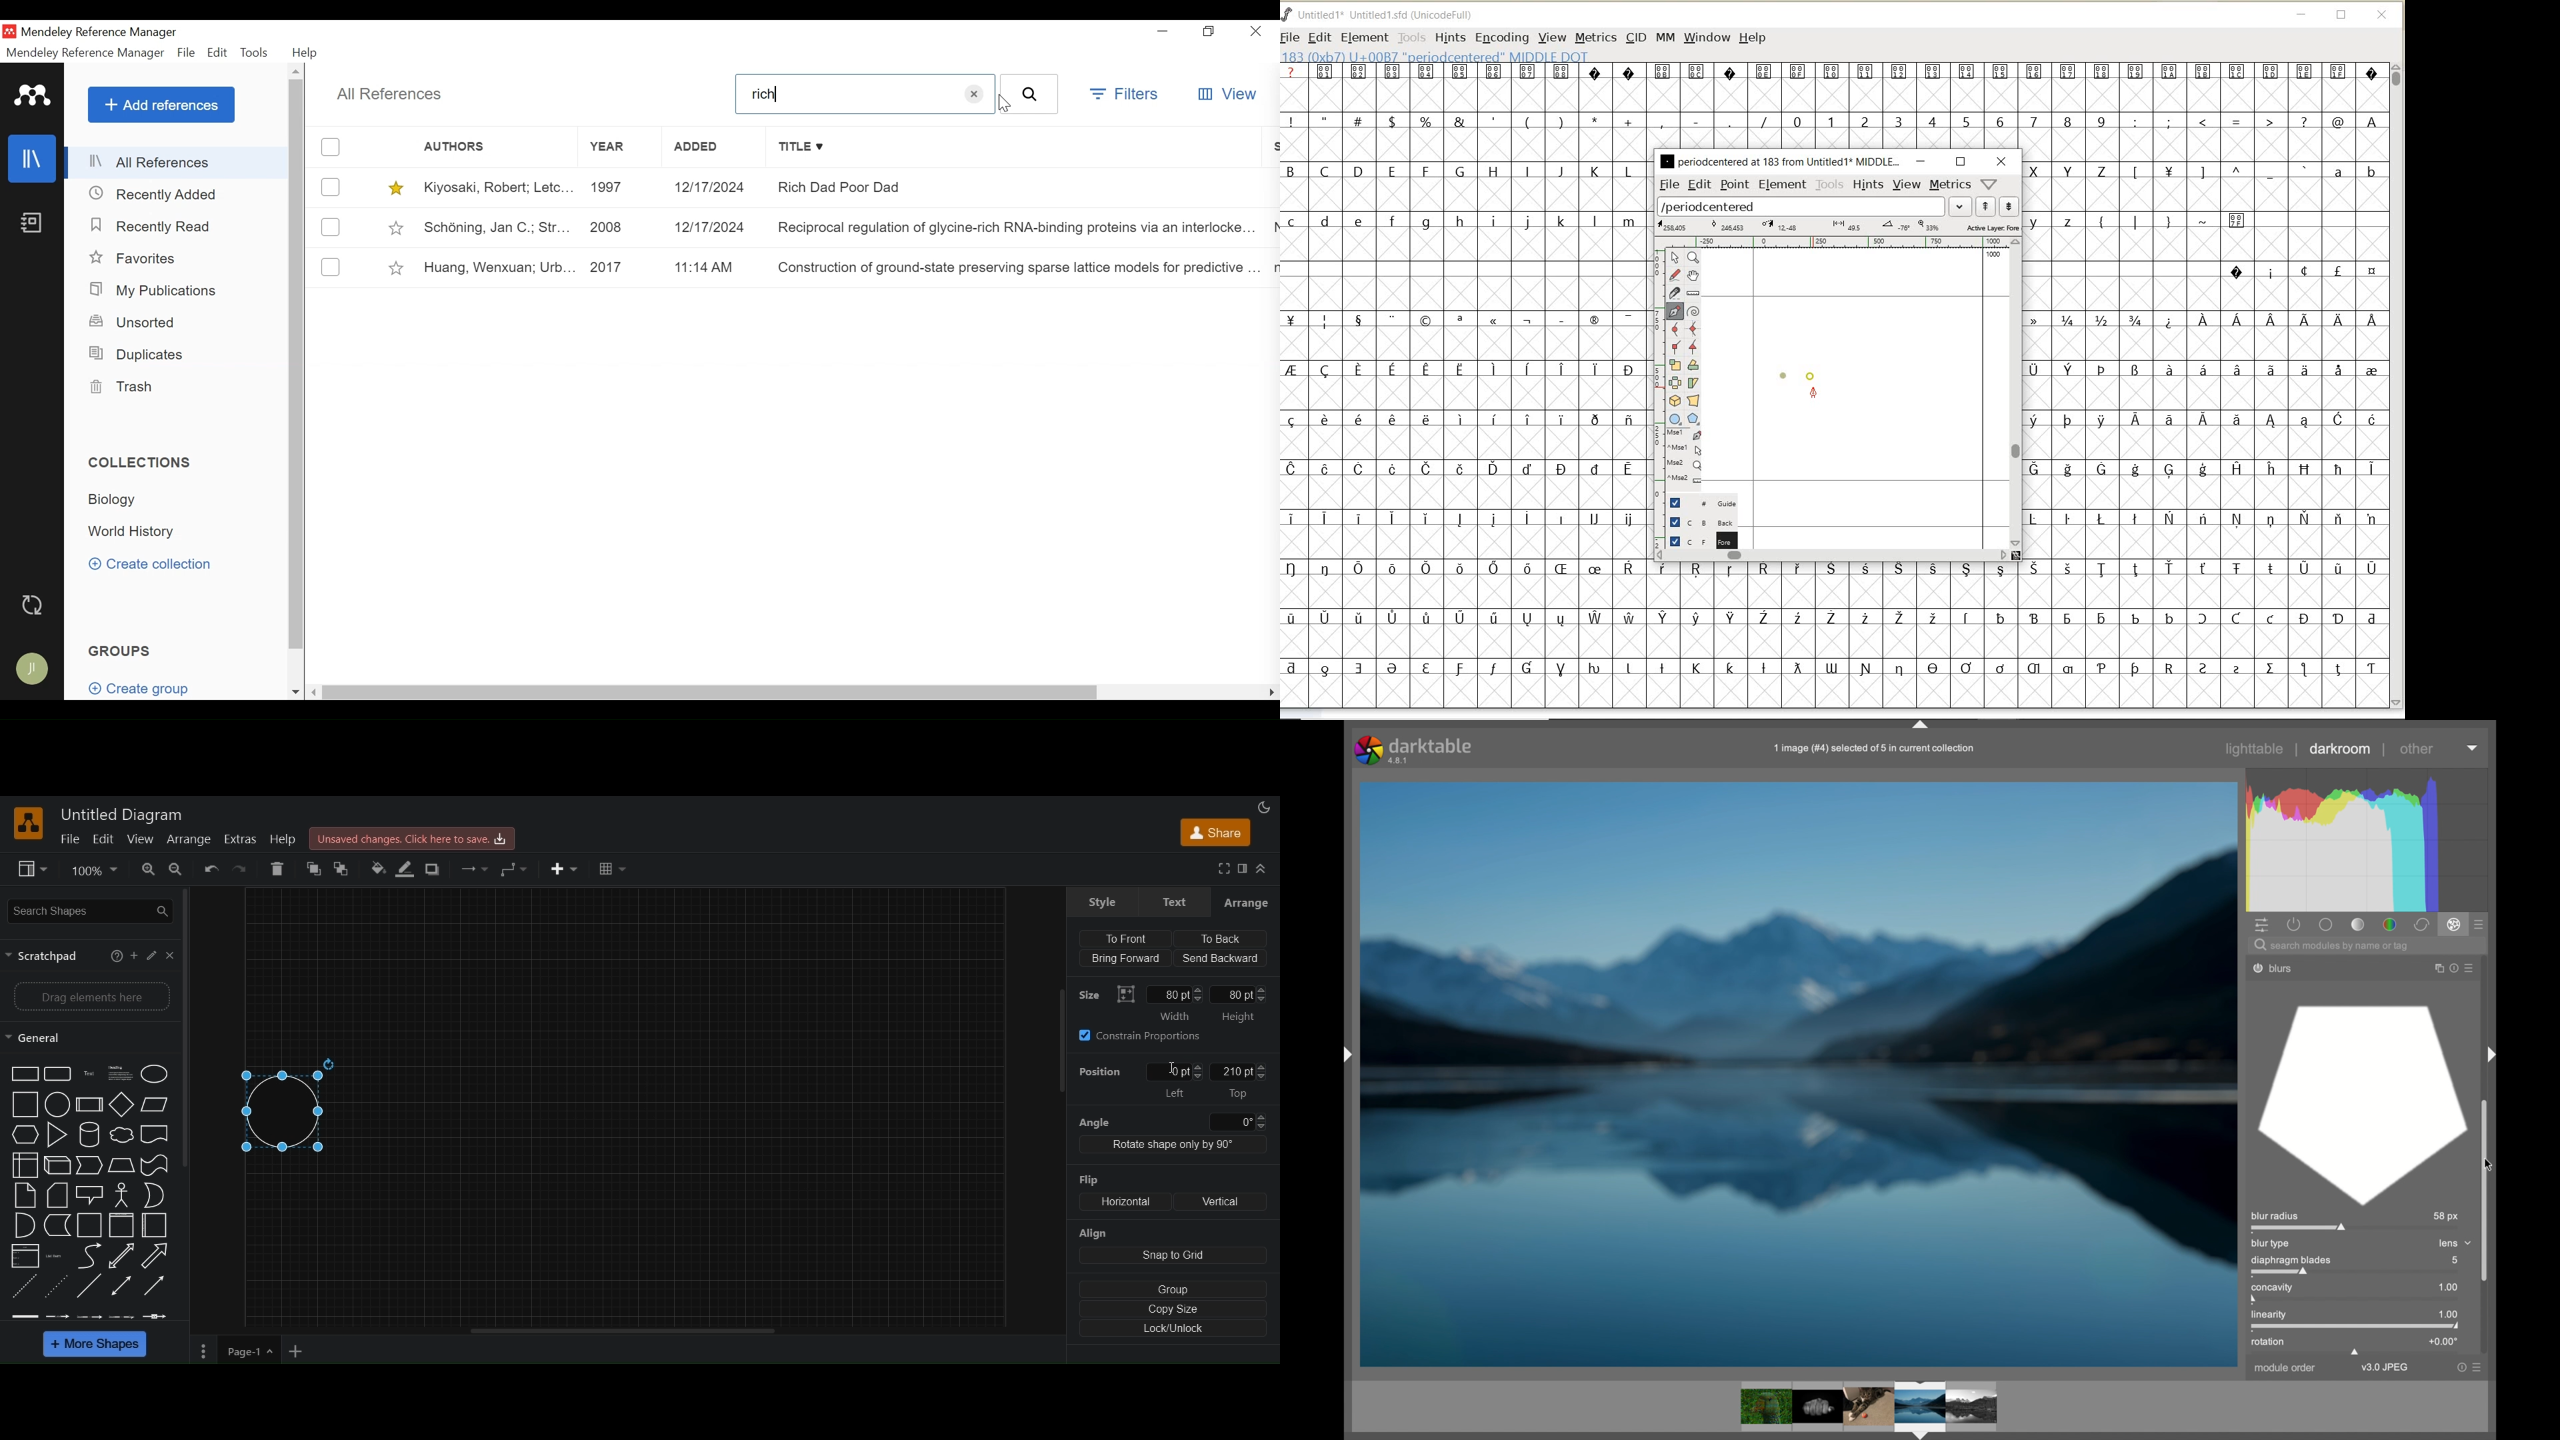 The image size is (2576, 1456). What do you see at coordinates (1030, 94) in the screenshot?
I see `Search` at bounding box center [1030, 94].